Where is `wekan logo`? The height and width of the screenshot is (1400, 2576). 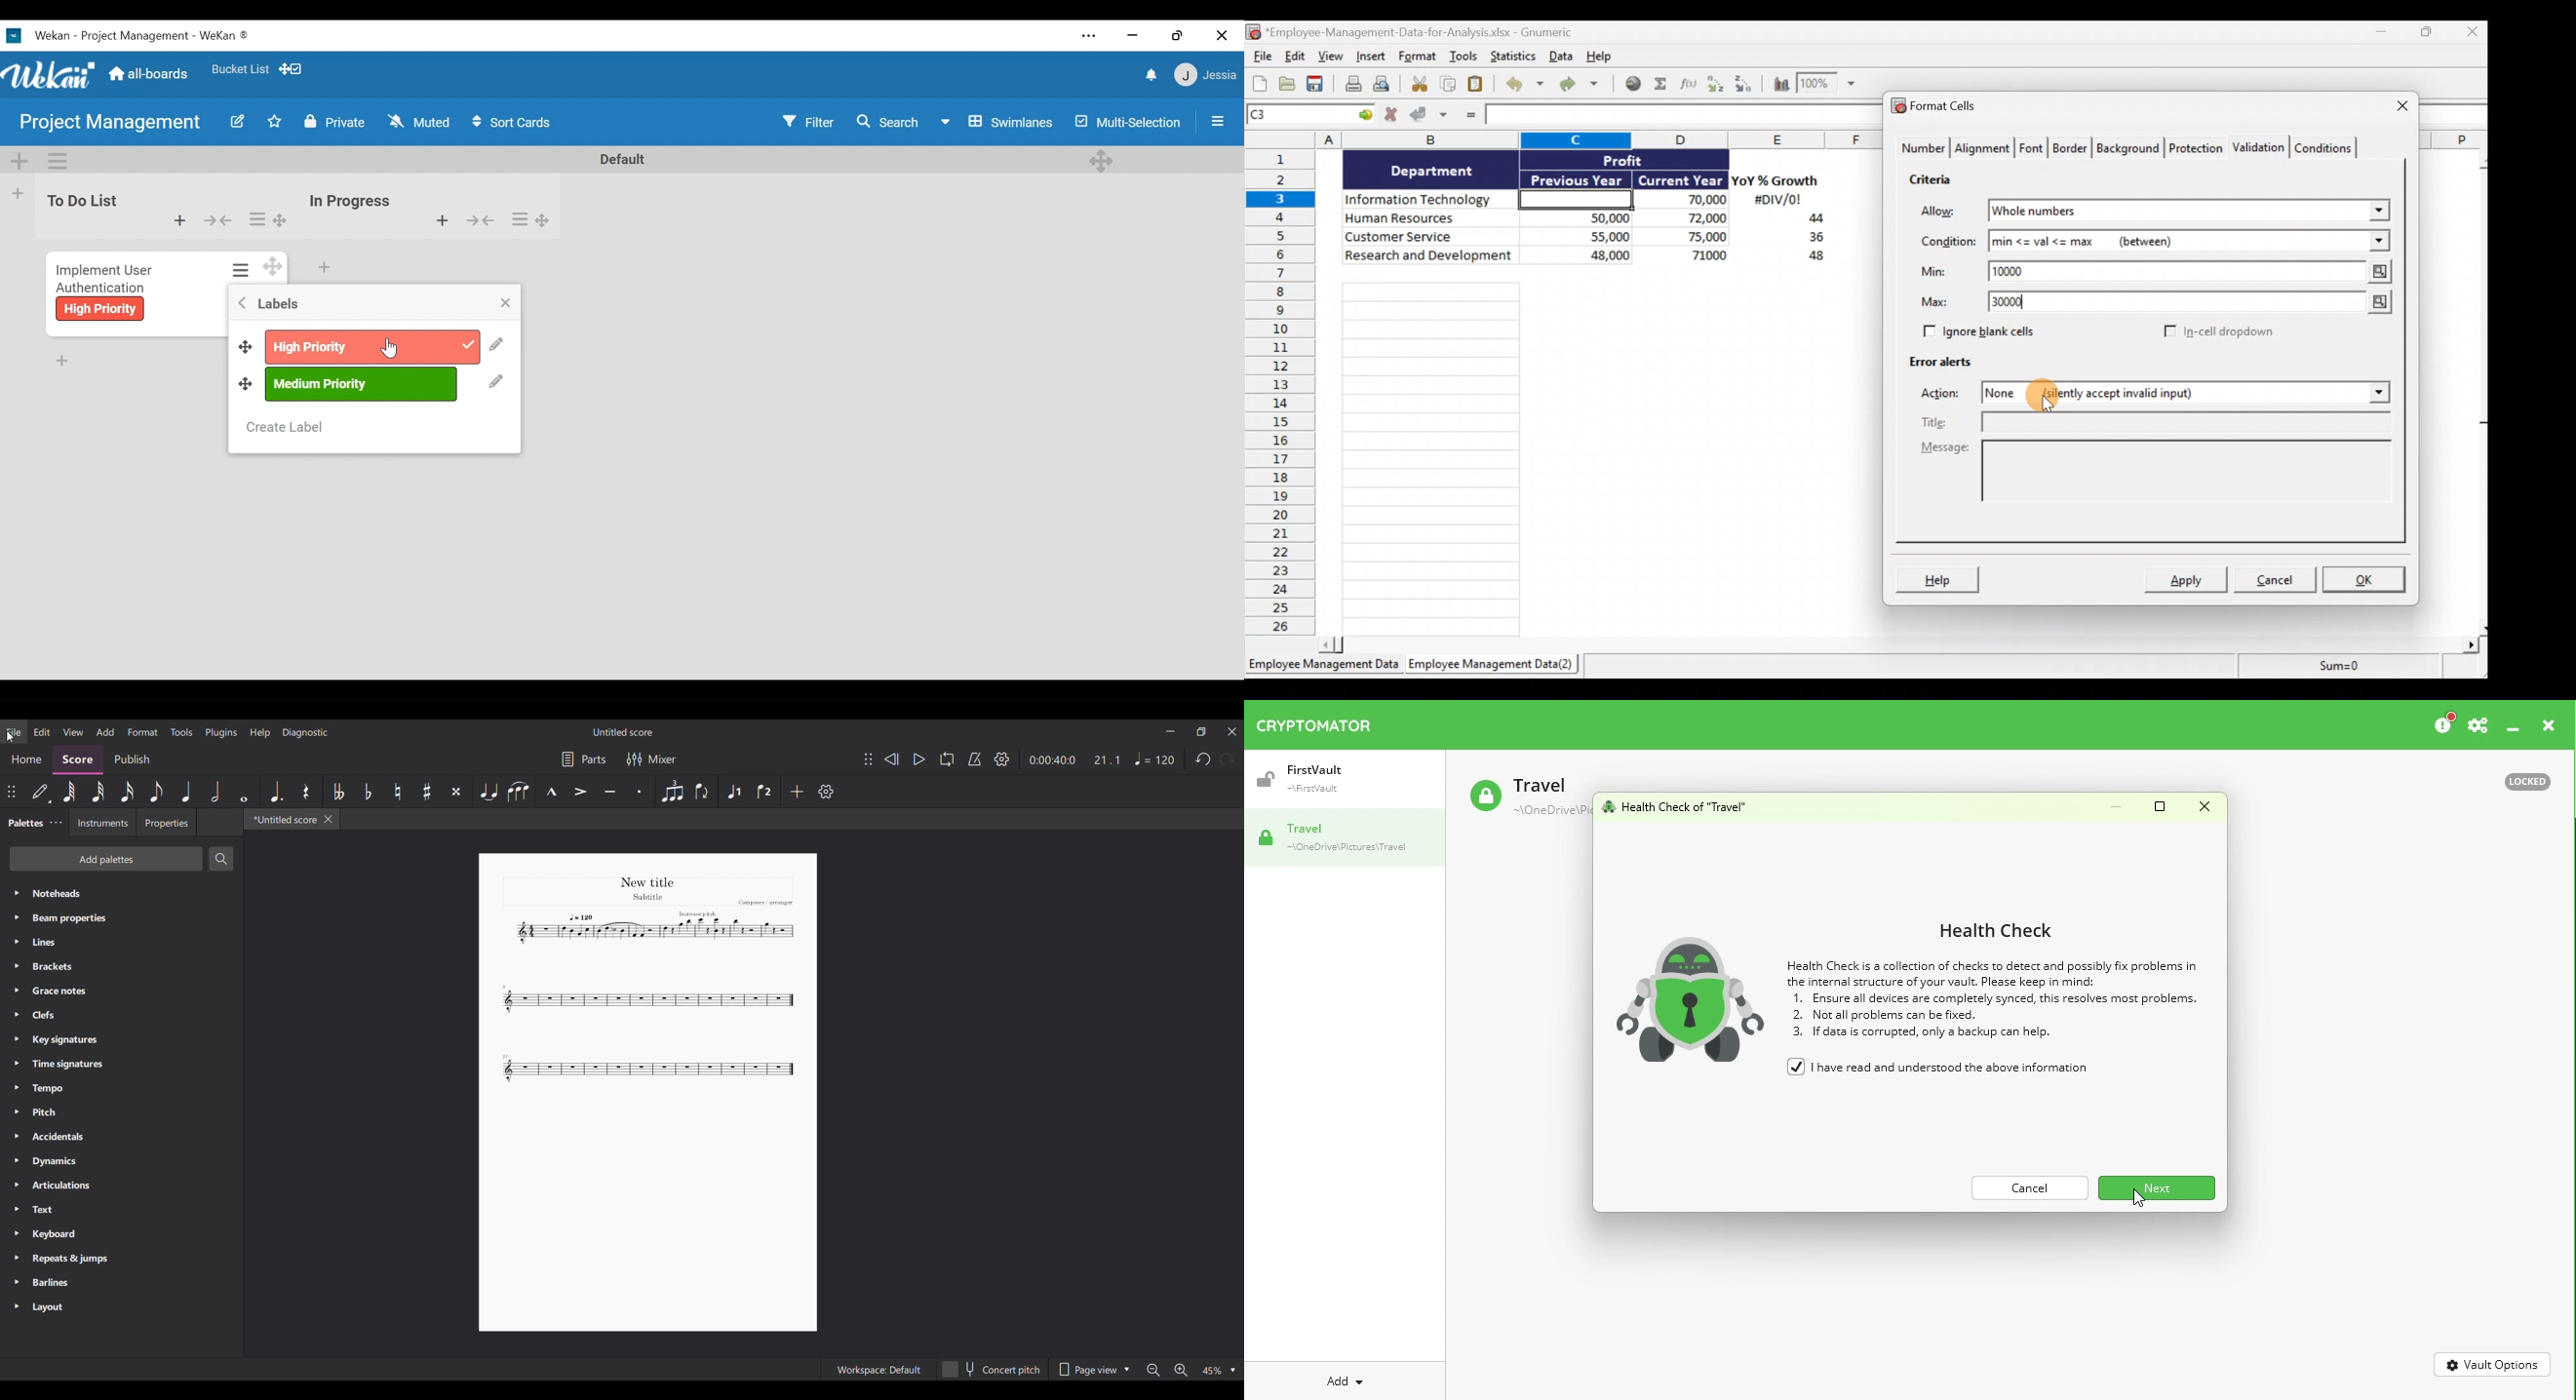
wekan logo is located at coordinates (12, 36).